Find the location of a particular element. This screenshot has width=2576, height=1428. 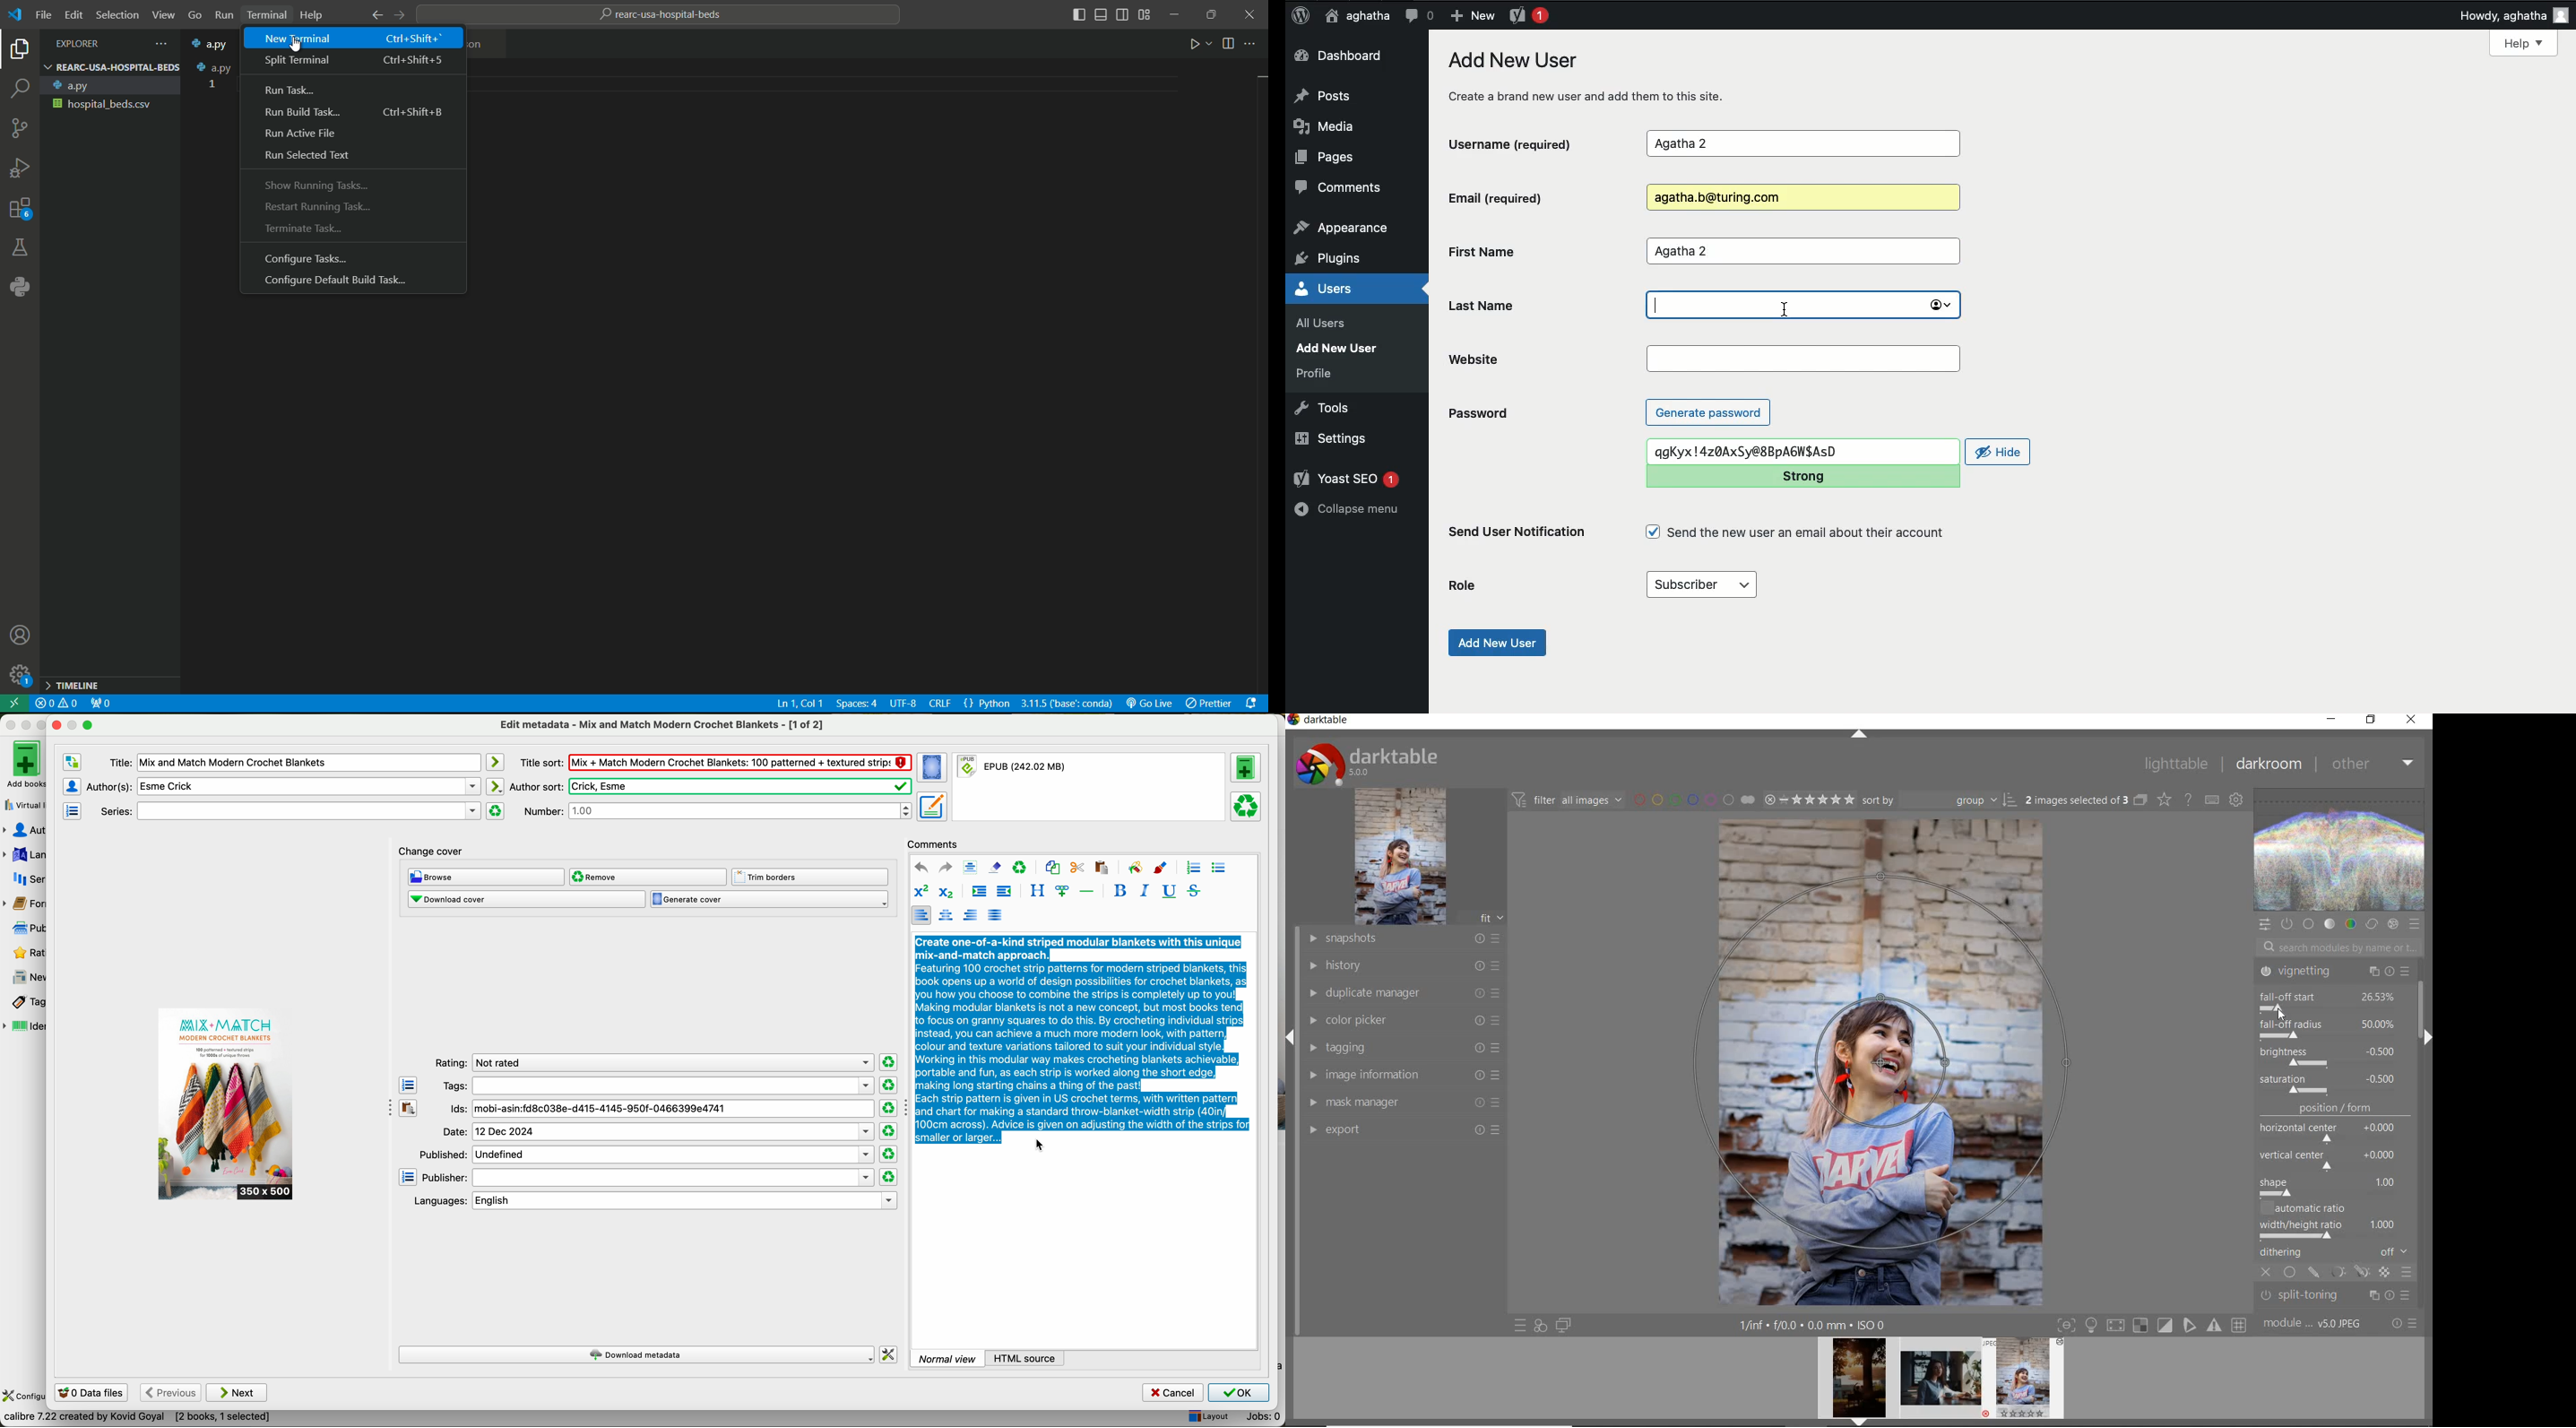

rating is located at coordinates (652, 1063).